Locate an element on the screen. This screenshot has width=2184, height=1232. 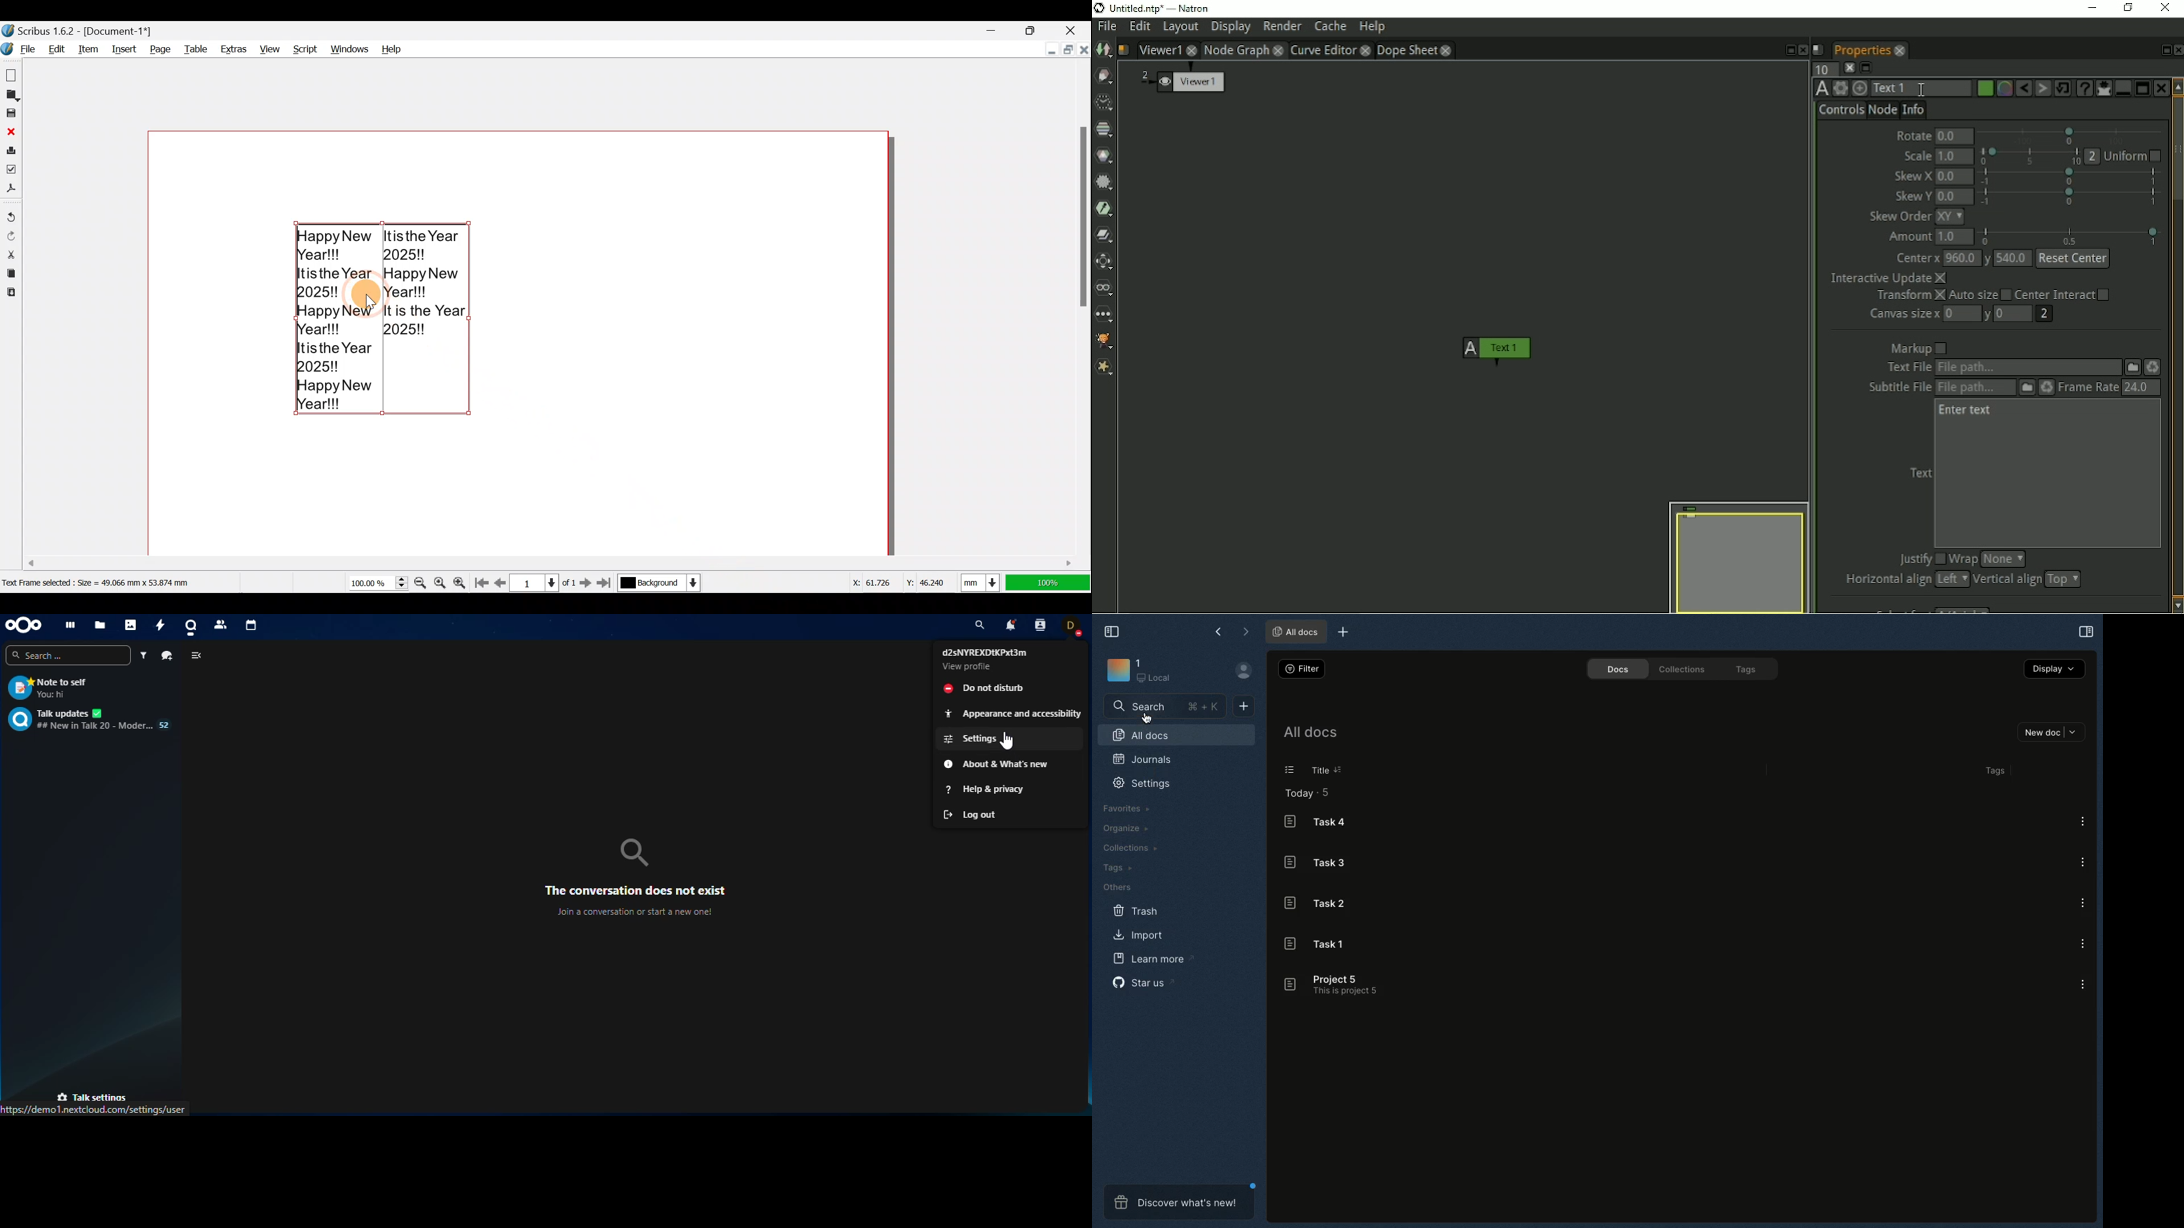
Search is located at coordinates (1166, 708).